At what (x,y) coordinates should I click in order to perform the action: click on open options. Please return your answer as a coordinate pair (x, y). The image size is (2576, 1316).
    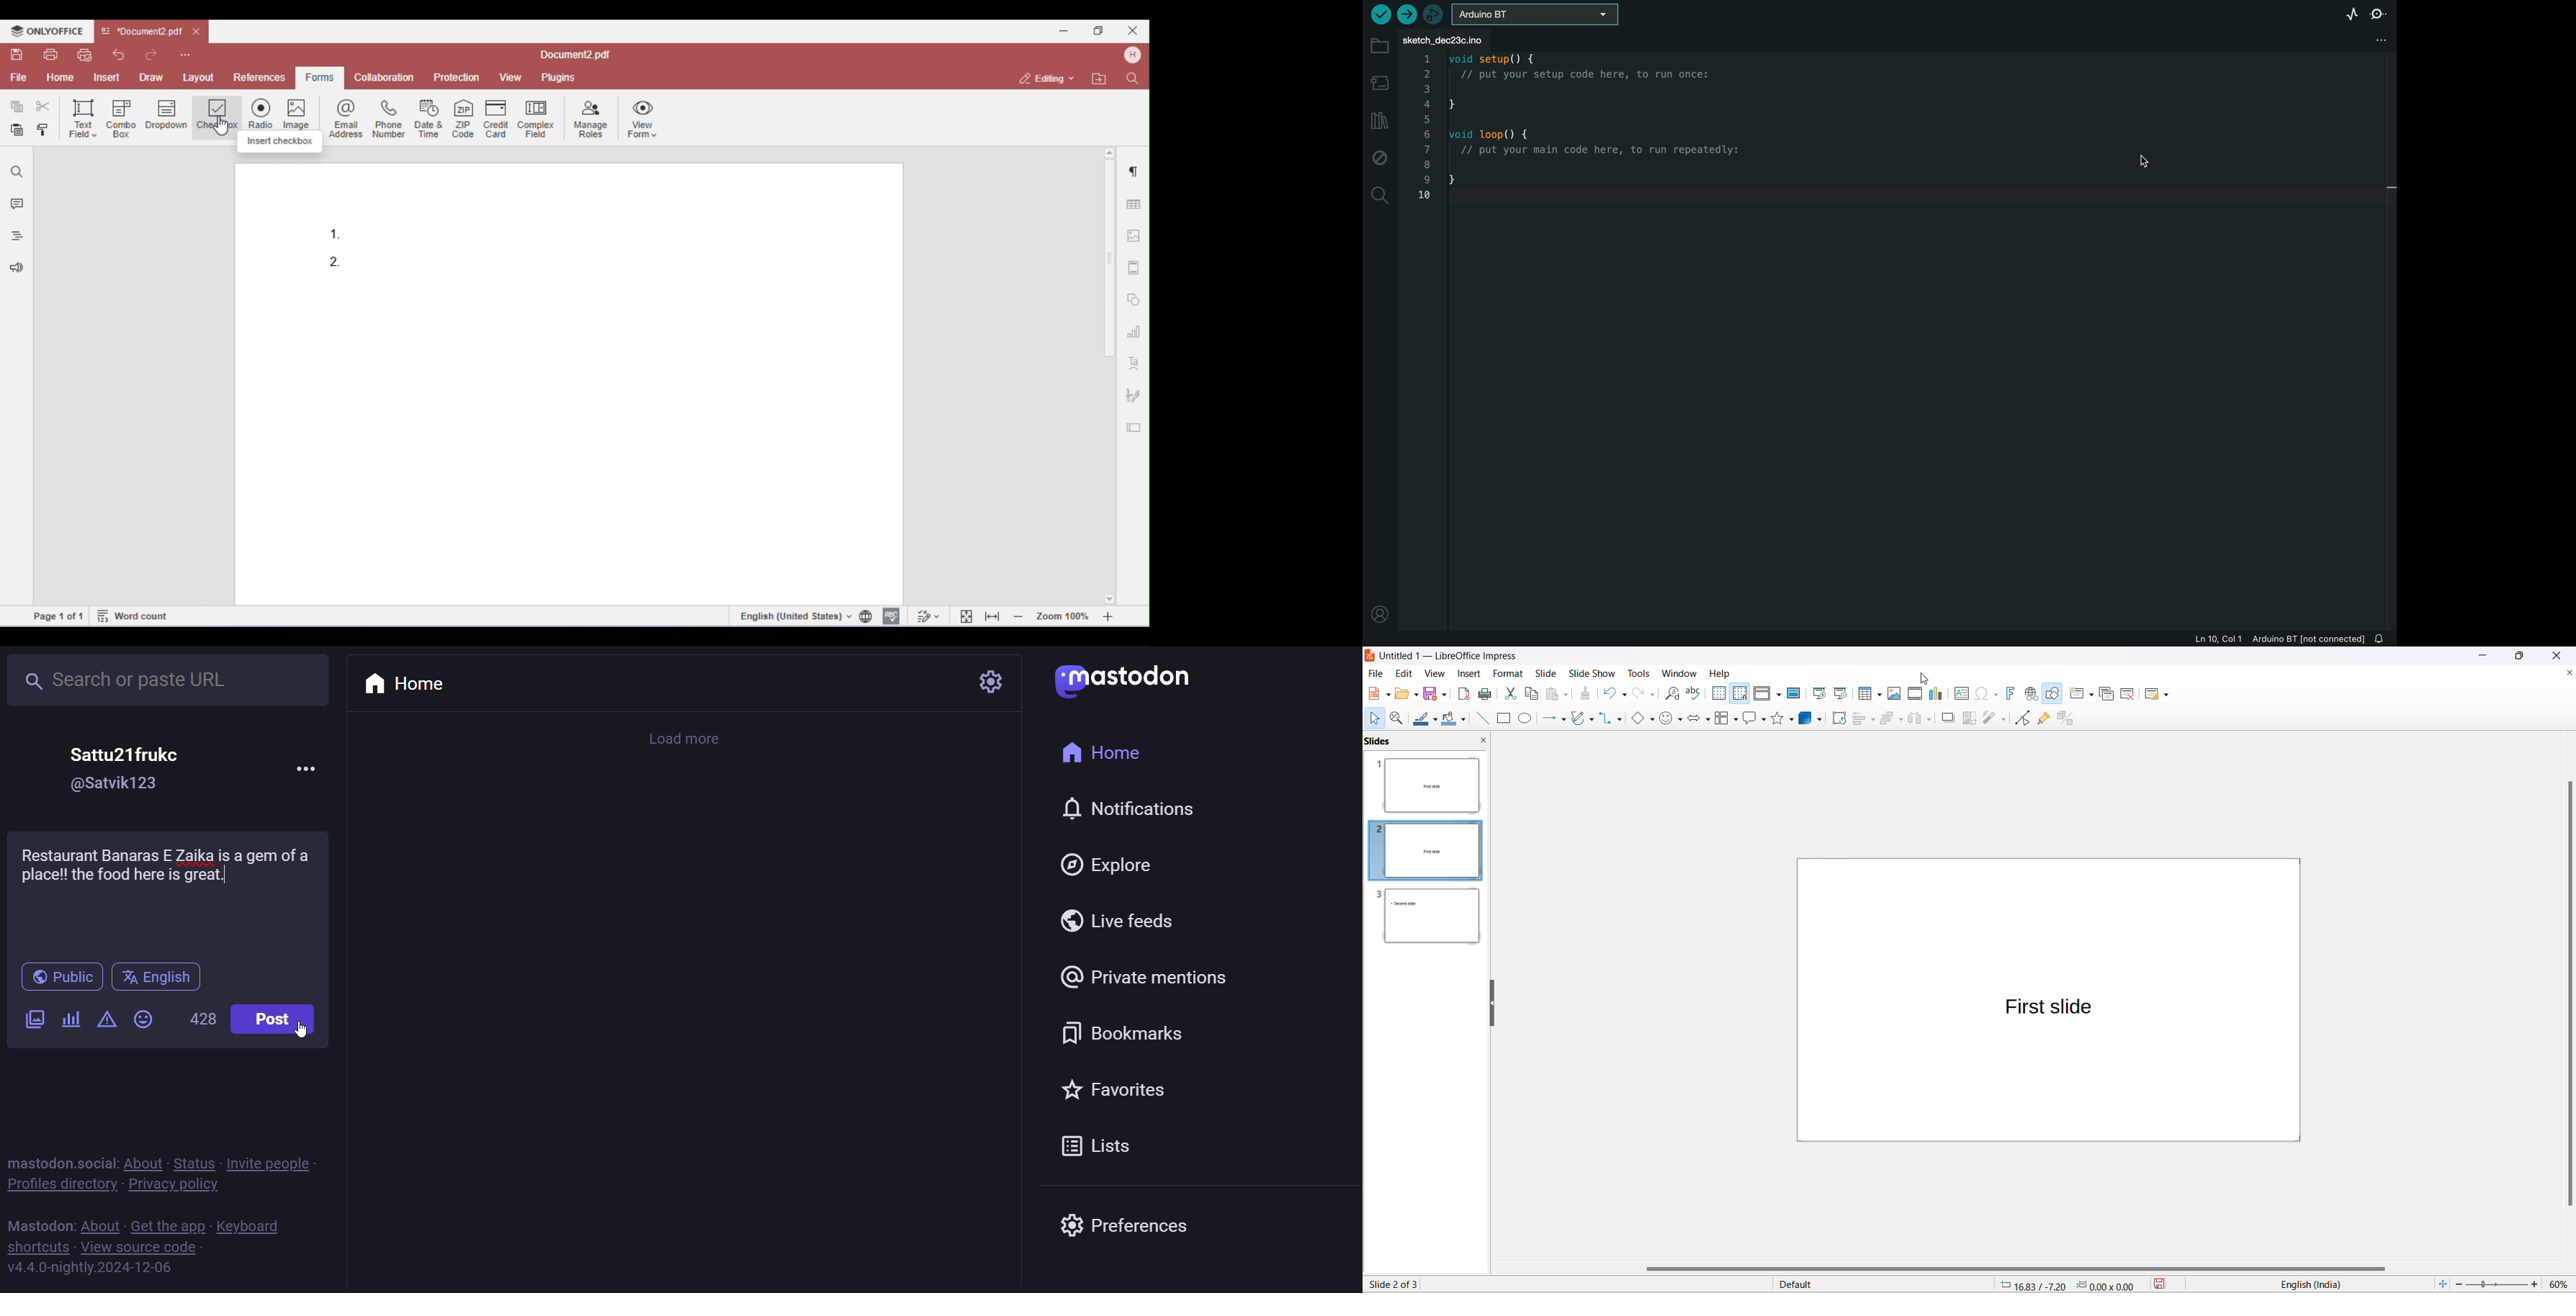
    Looking at the image, I should click on (1416, 693).